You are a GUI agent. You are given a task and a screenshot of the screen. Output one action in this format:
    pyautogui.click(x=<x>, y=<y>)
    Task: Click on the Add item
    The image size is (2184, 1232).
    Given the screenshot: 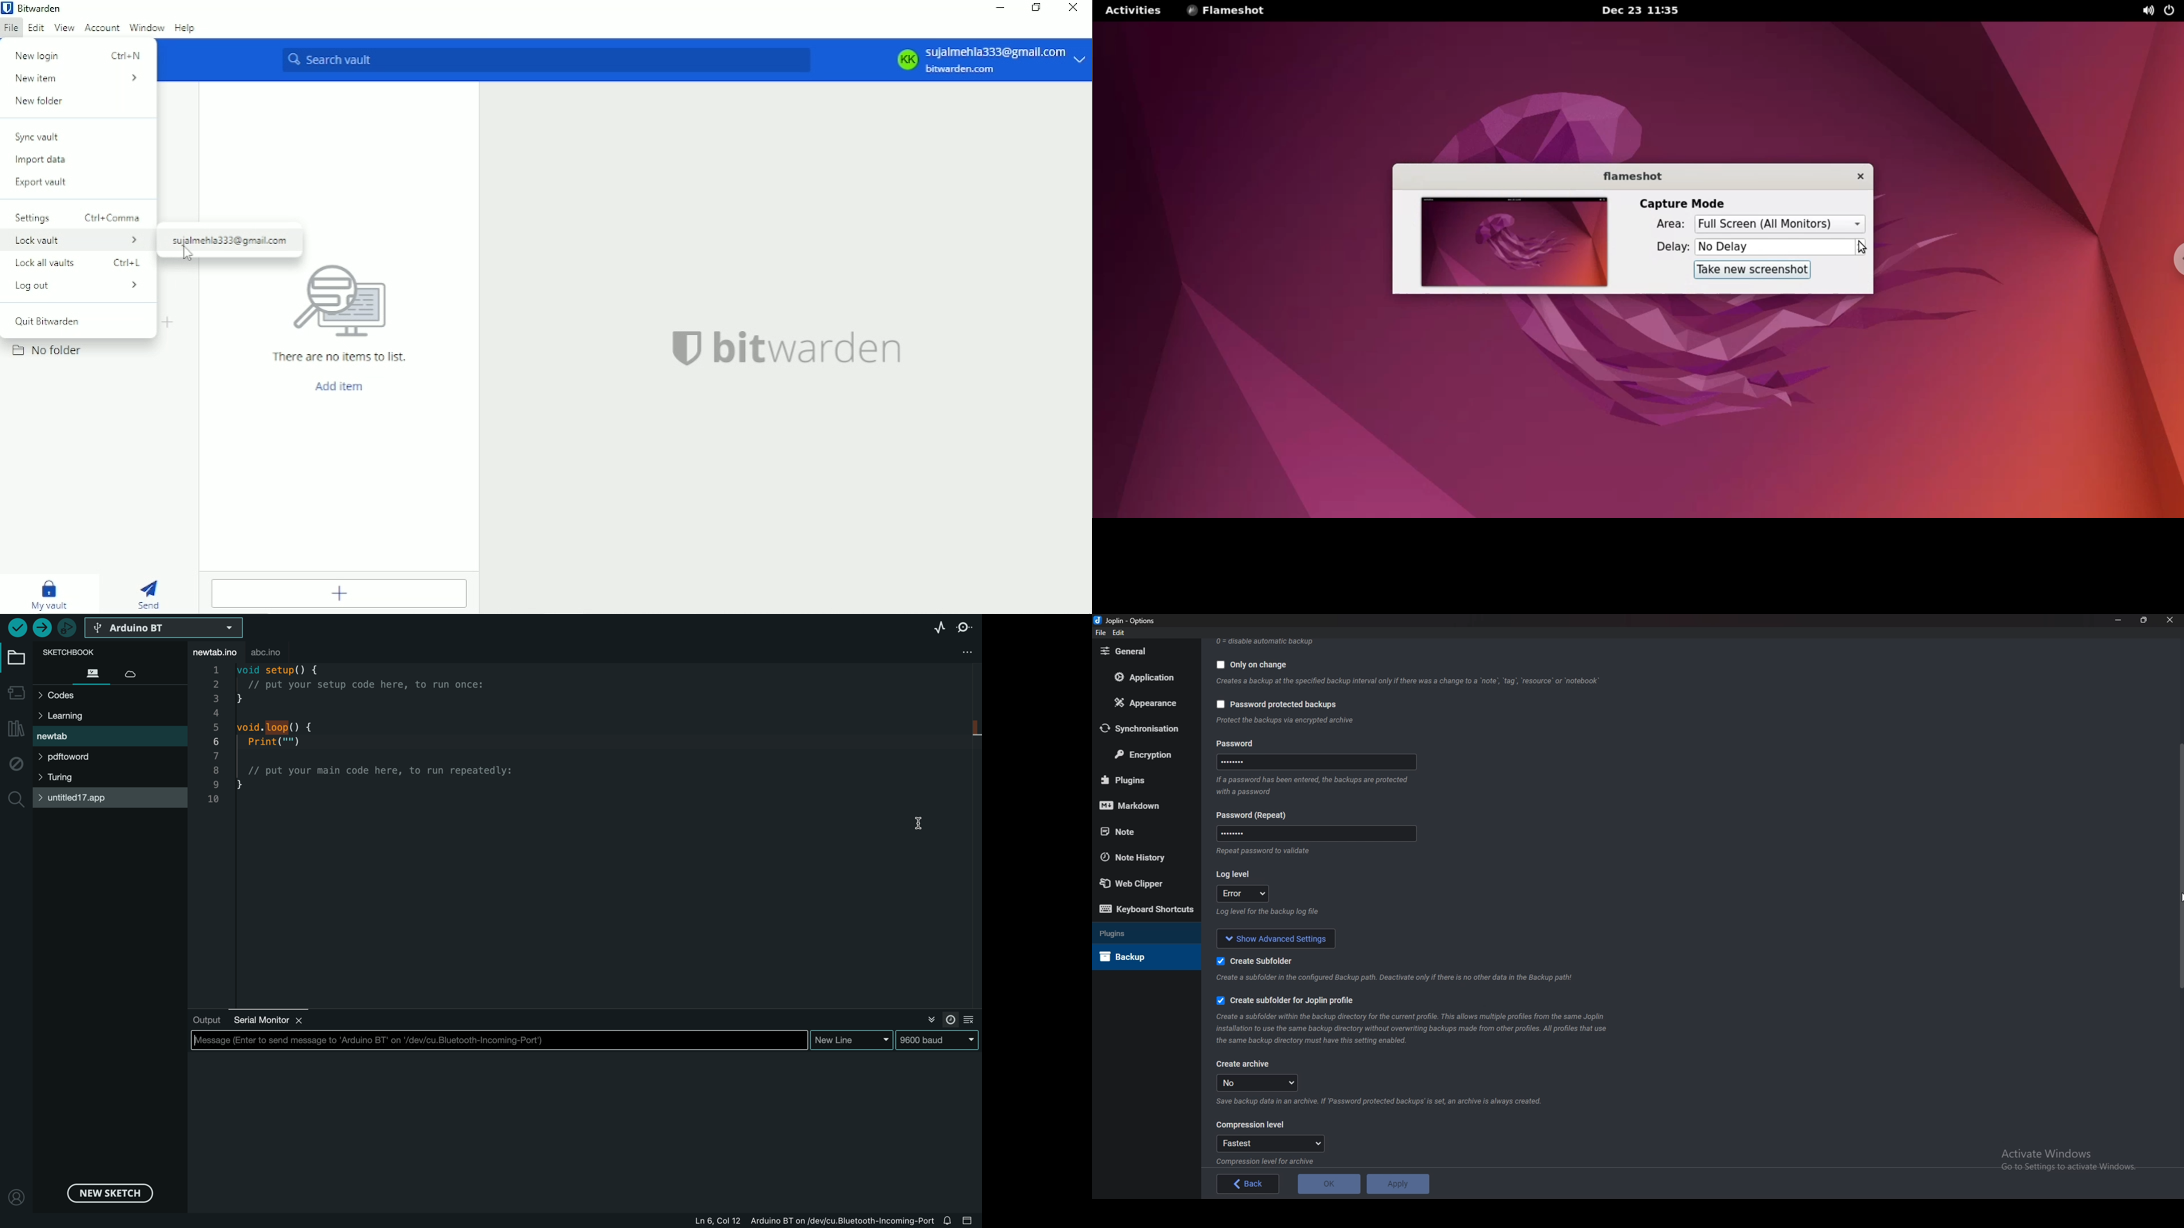 What is the action you would take?
    pyautogui.click(x=340, y=388)
    